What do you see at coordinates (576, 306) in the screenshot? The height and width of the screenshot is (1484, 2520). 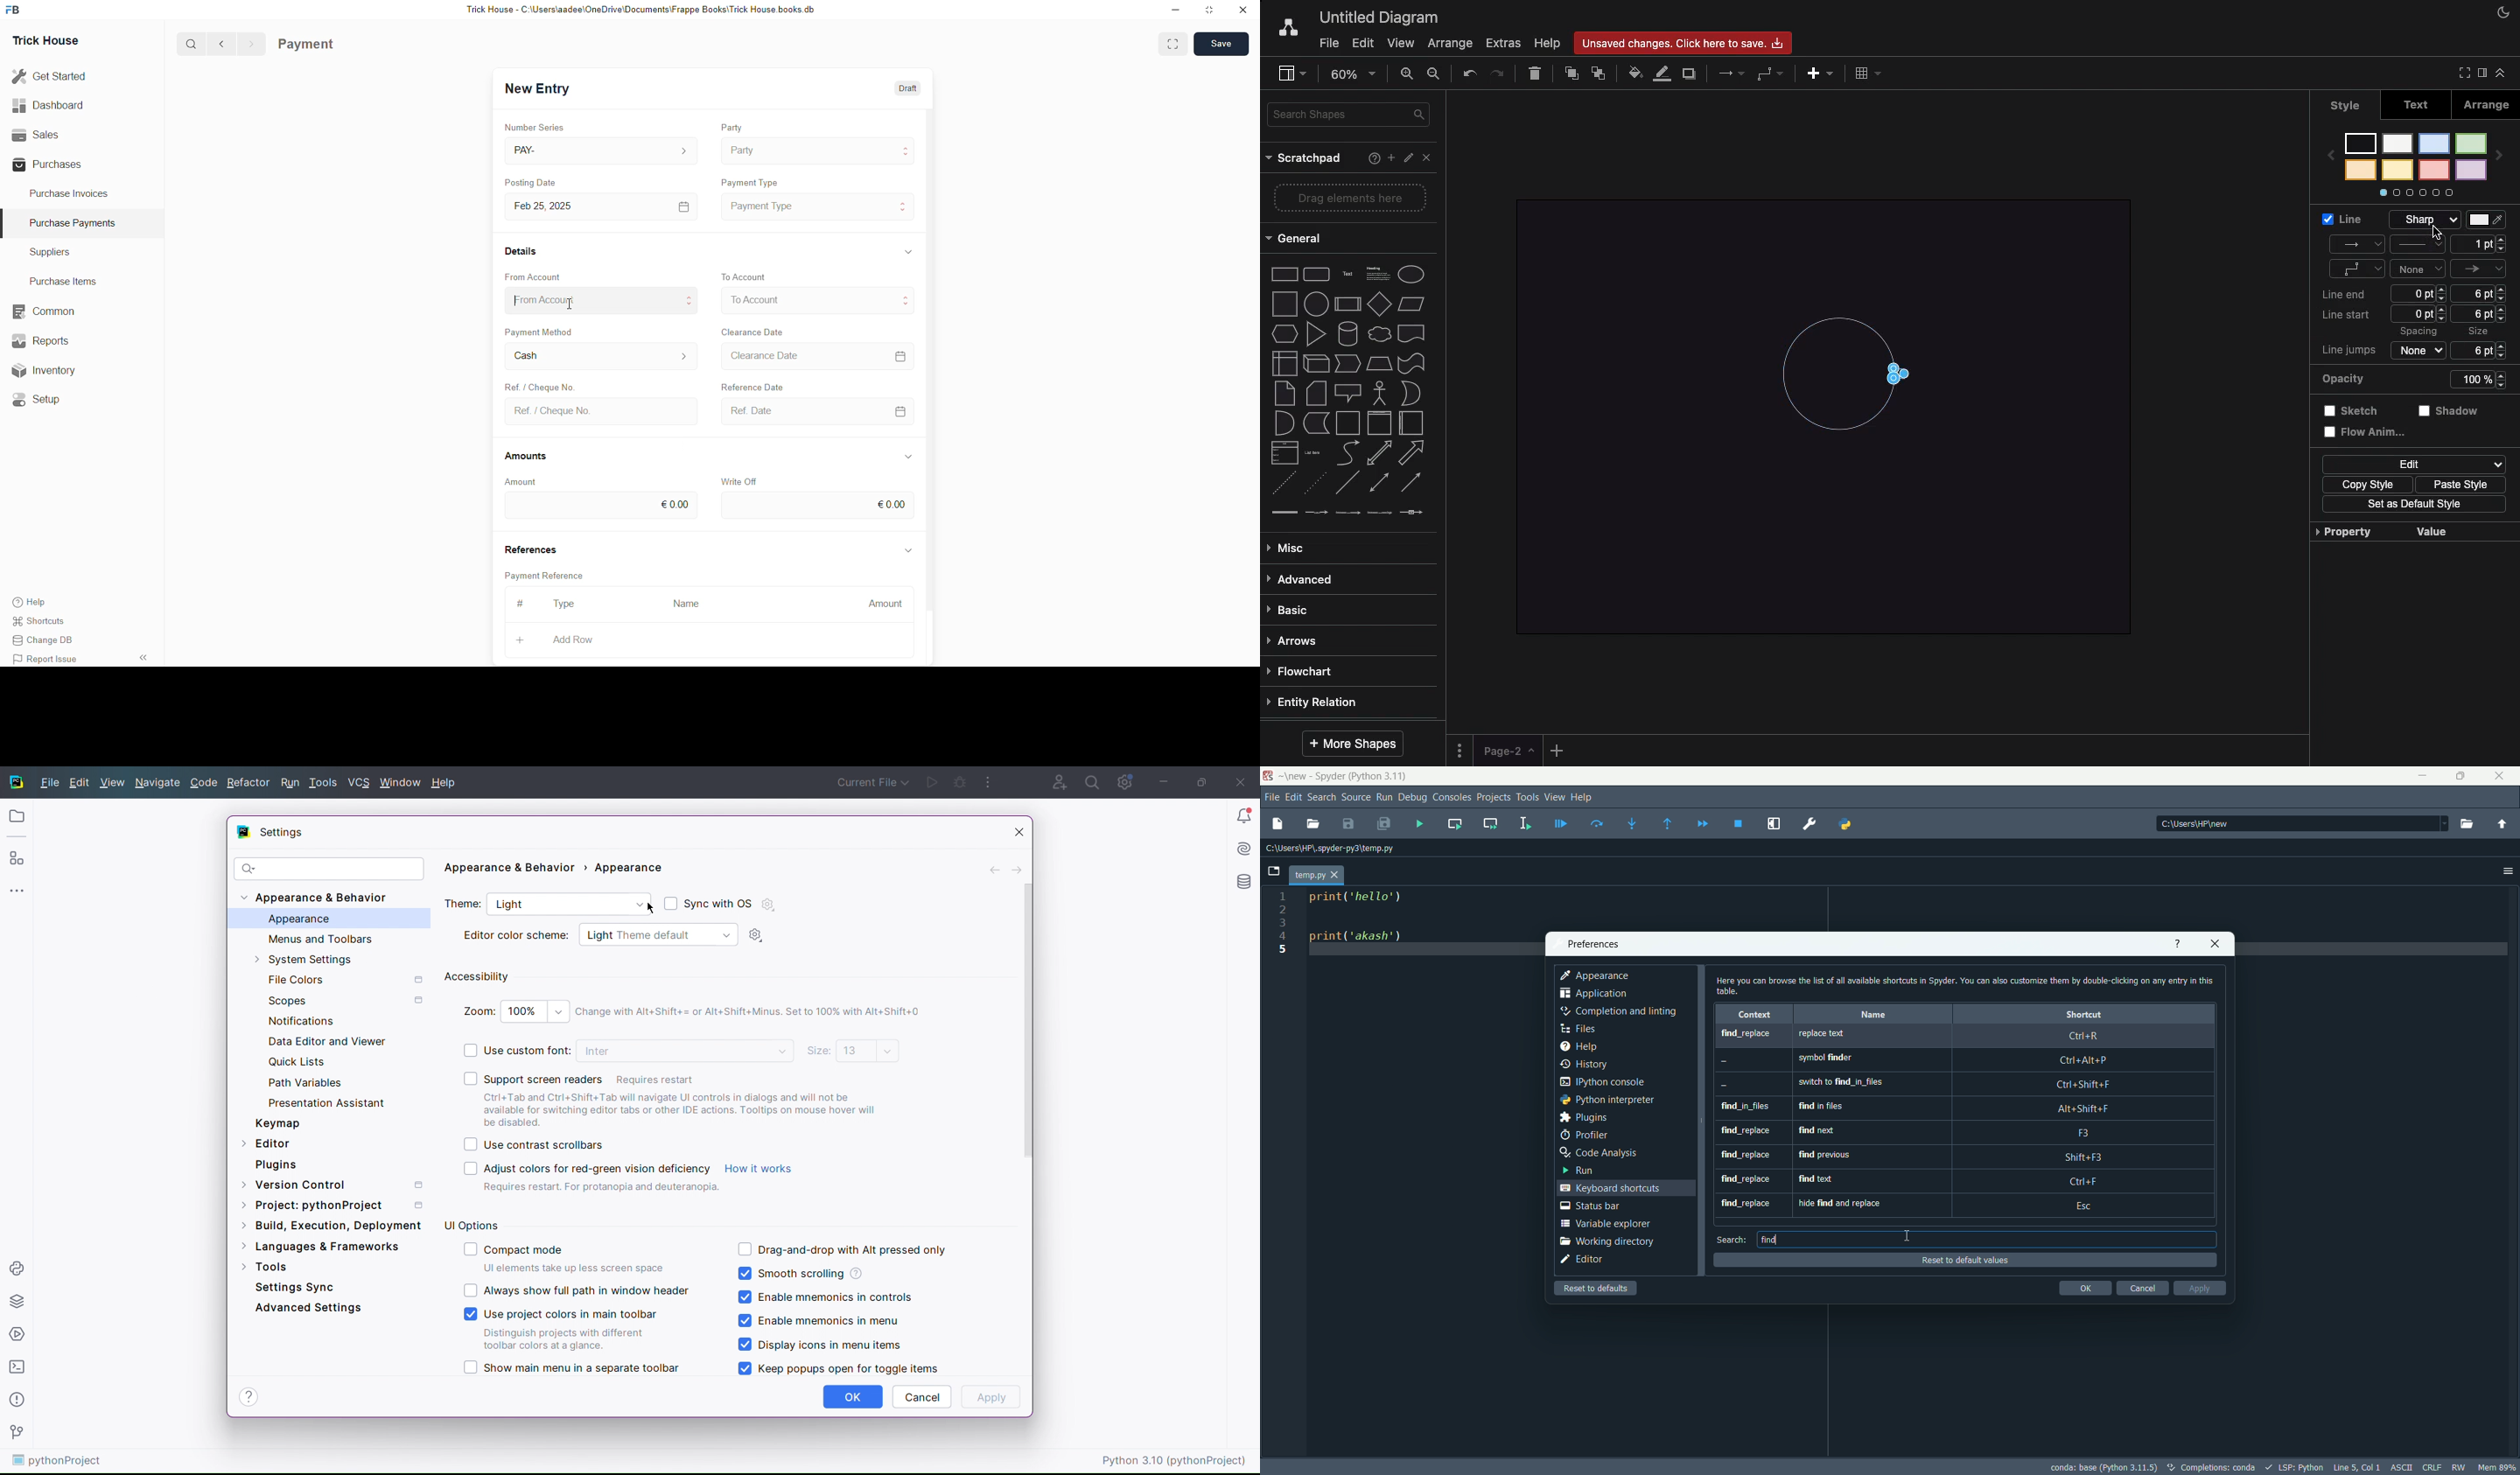 I see `cursor` at bounding box center [576, 306].